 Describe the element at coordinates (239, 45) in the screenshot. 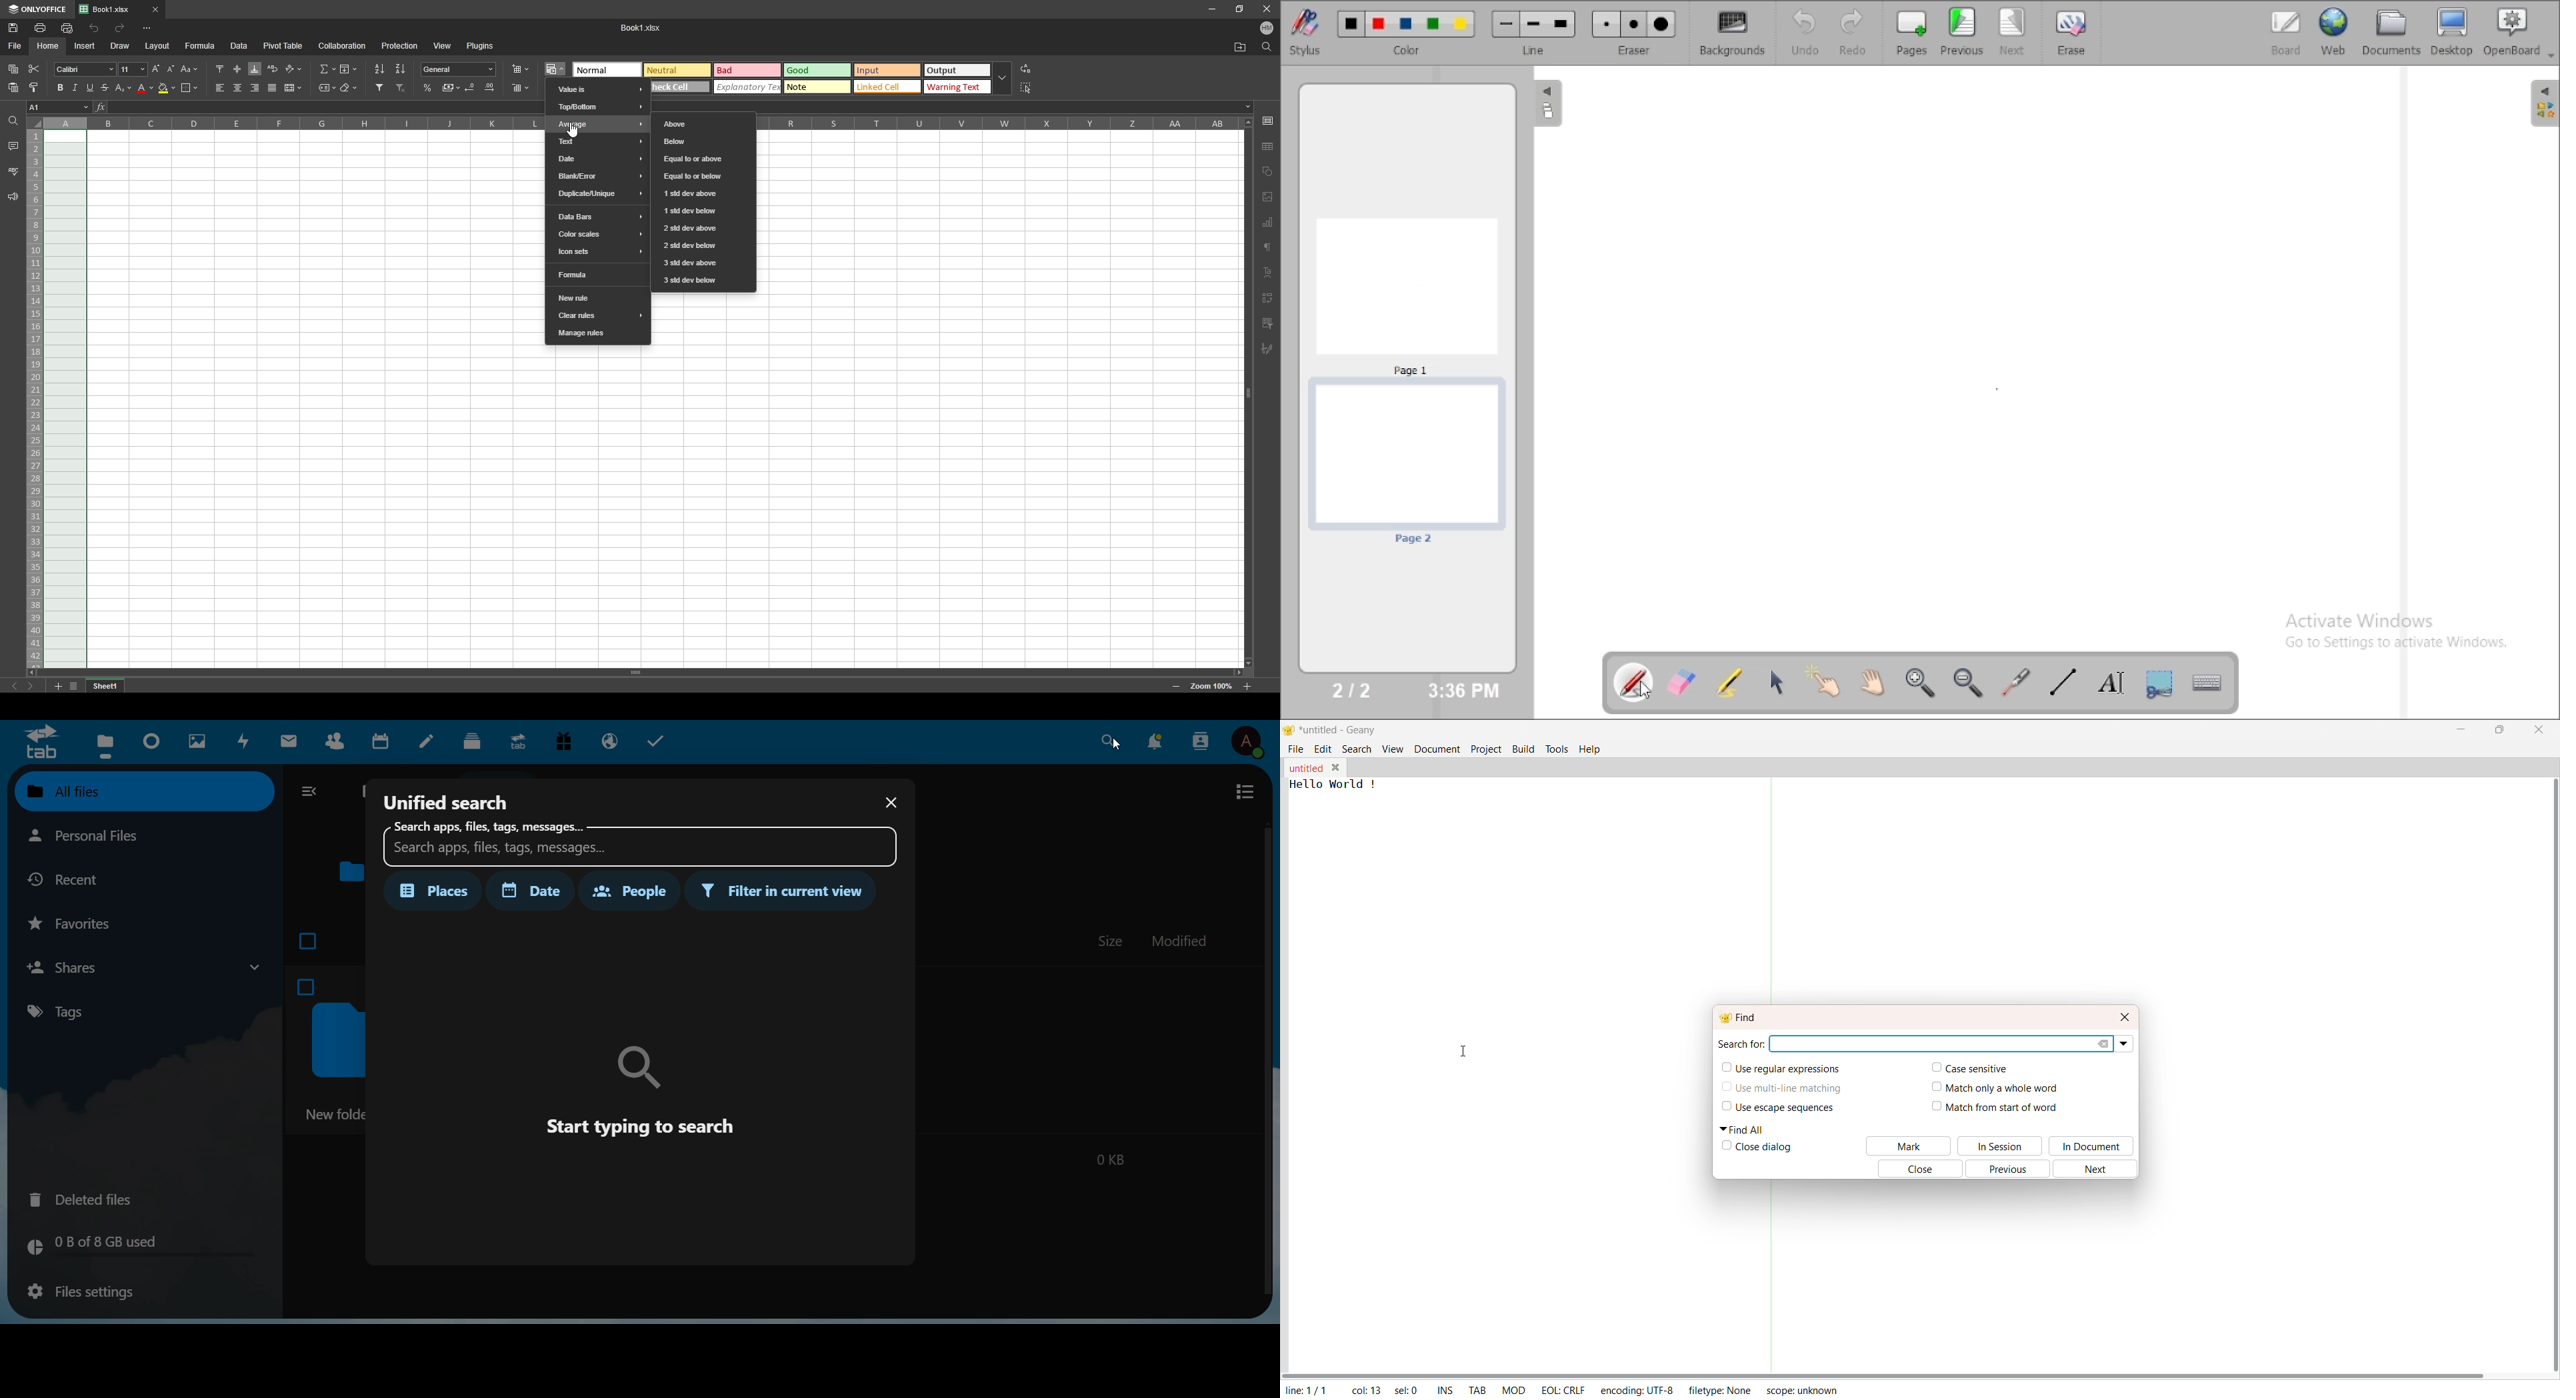

I see `data` at that location.